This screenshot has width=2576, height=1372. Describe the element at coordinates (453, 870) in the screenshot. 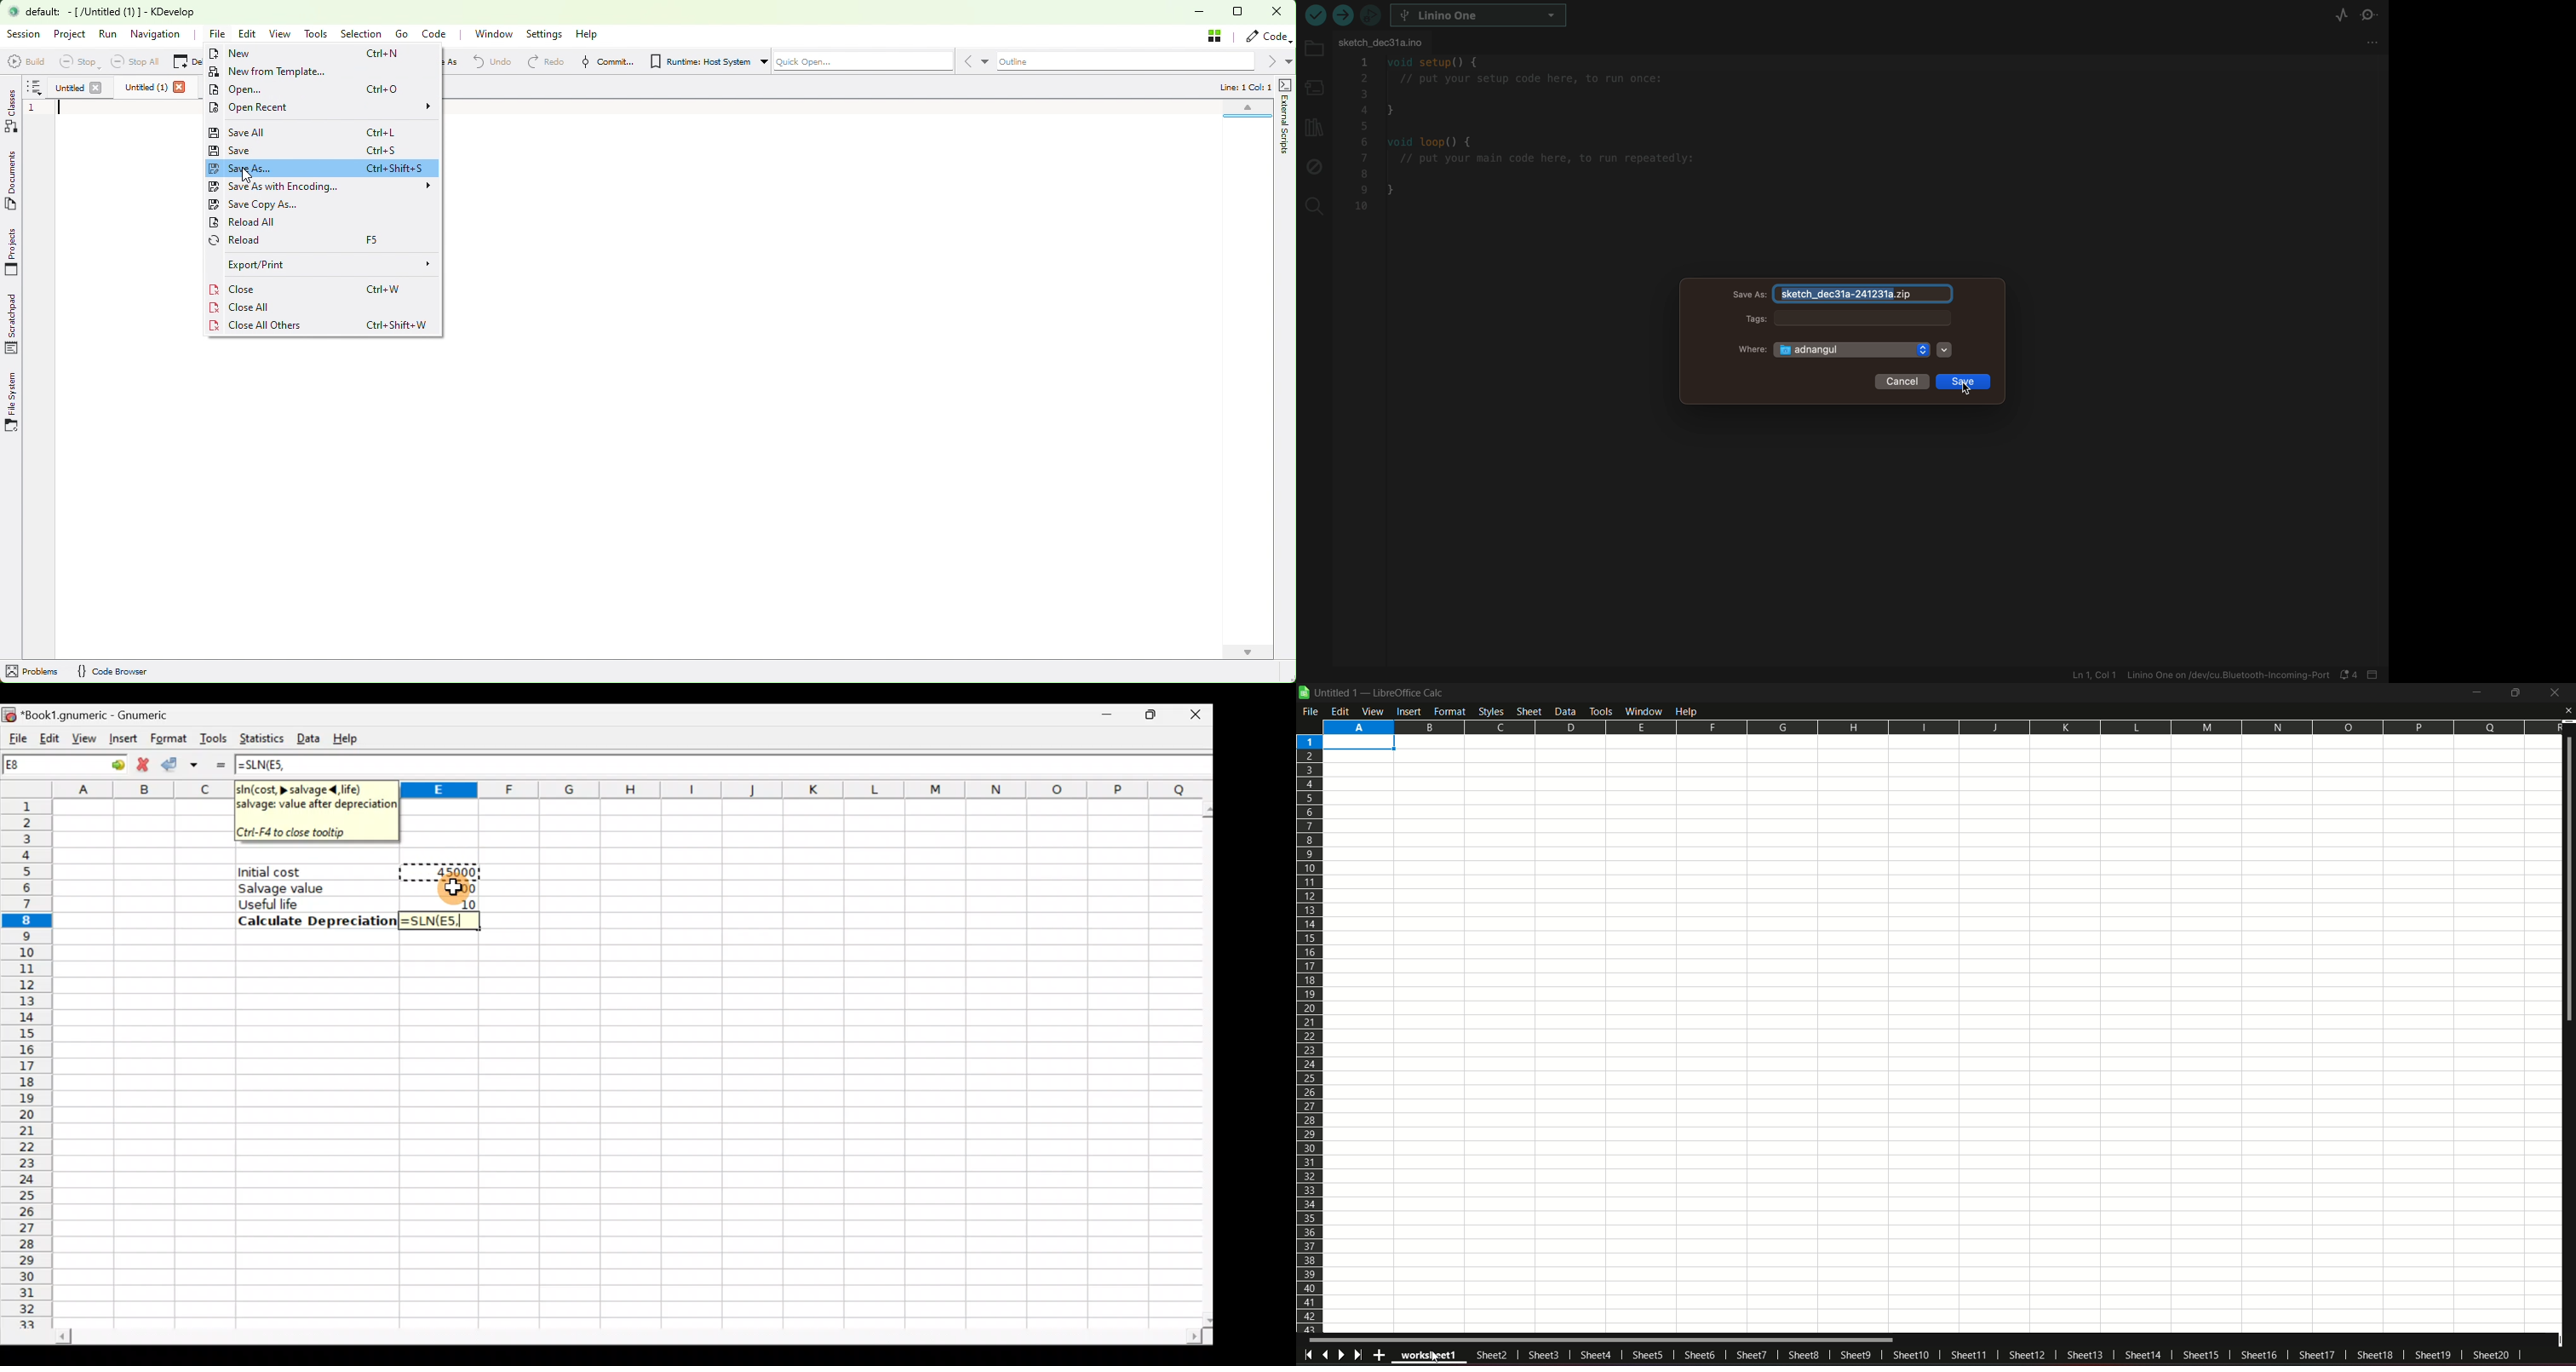

I see `45000` at that location.